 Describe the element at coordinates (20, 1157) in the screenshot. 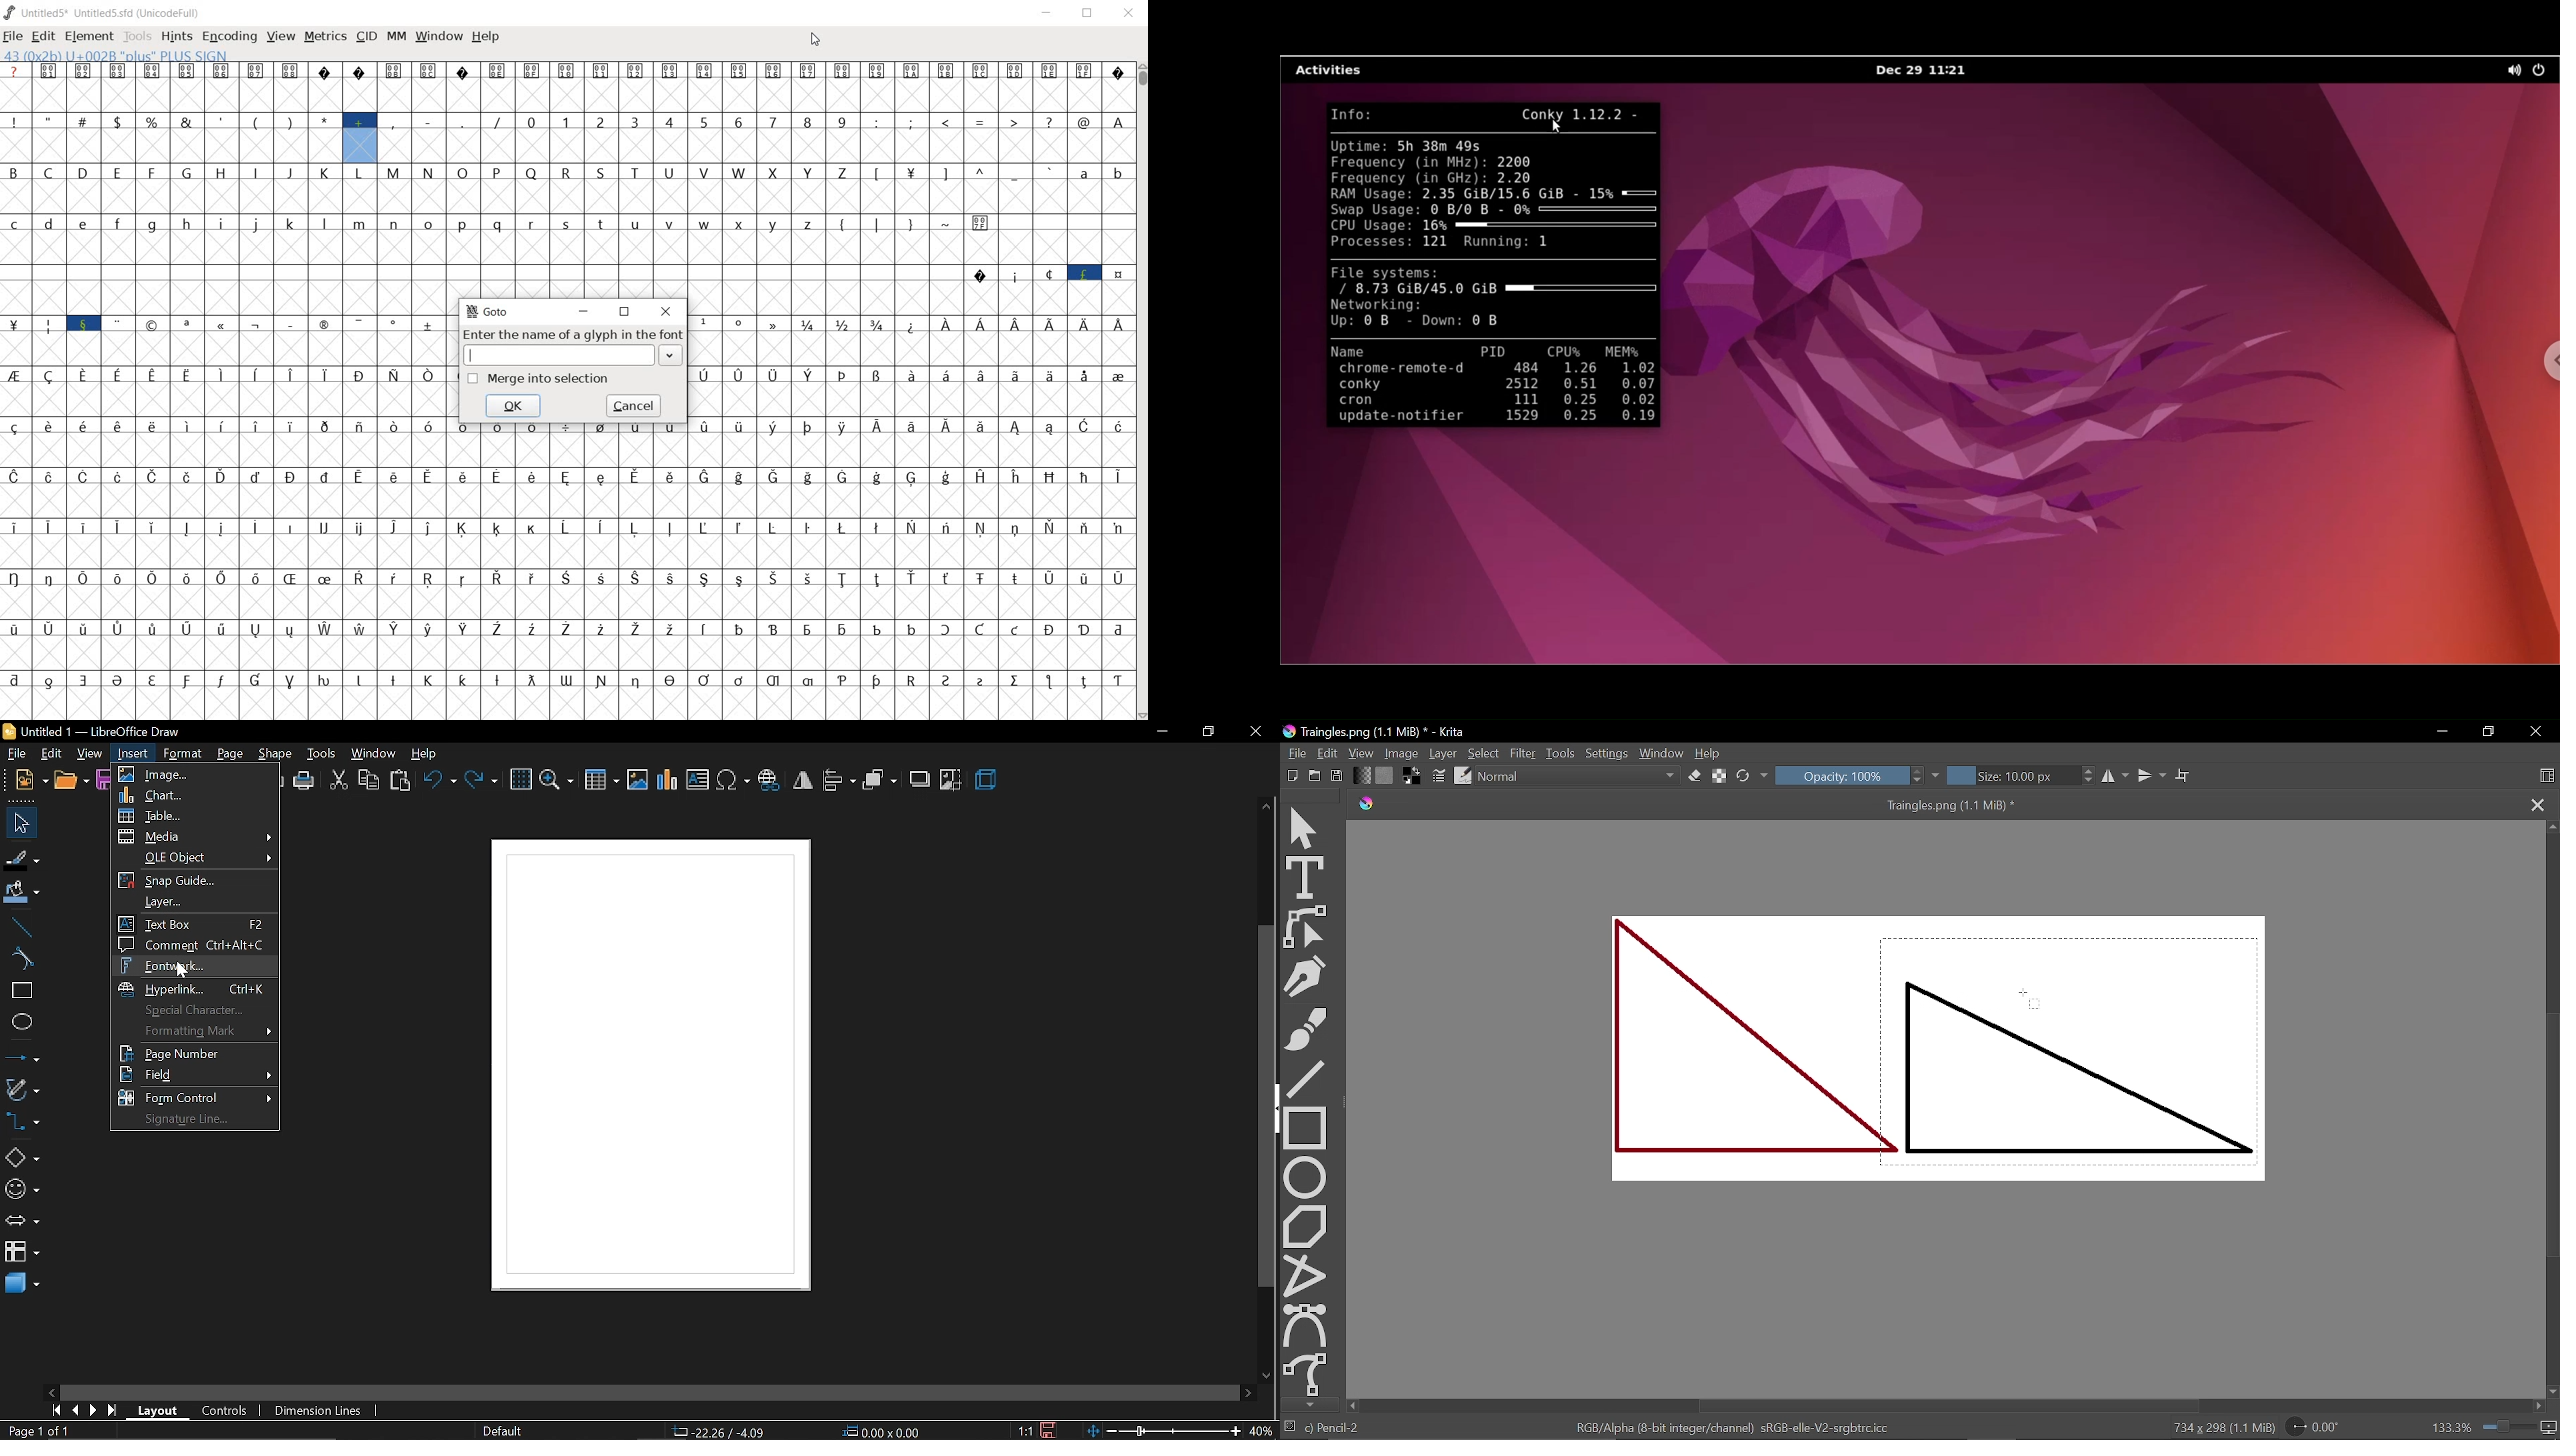

I see `basic shapes` at that location.